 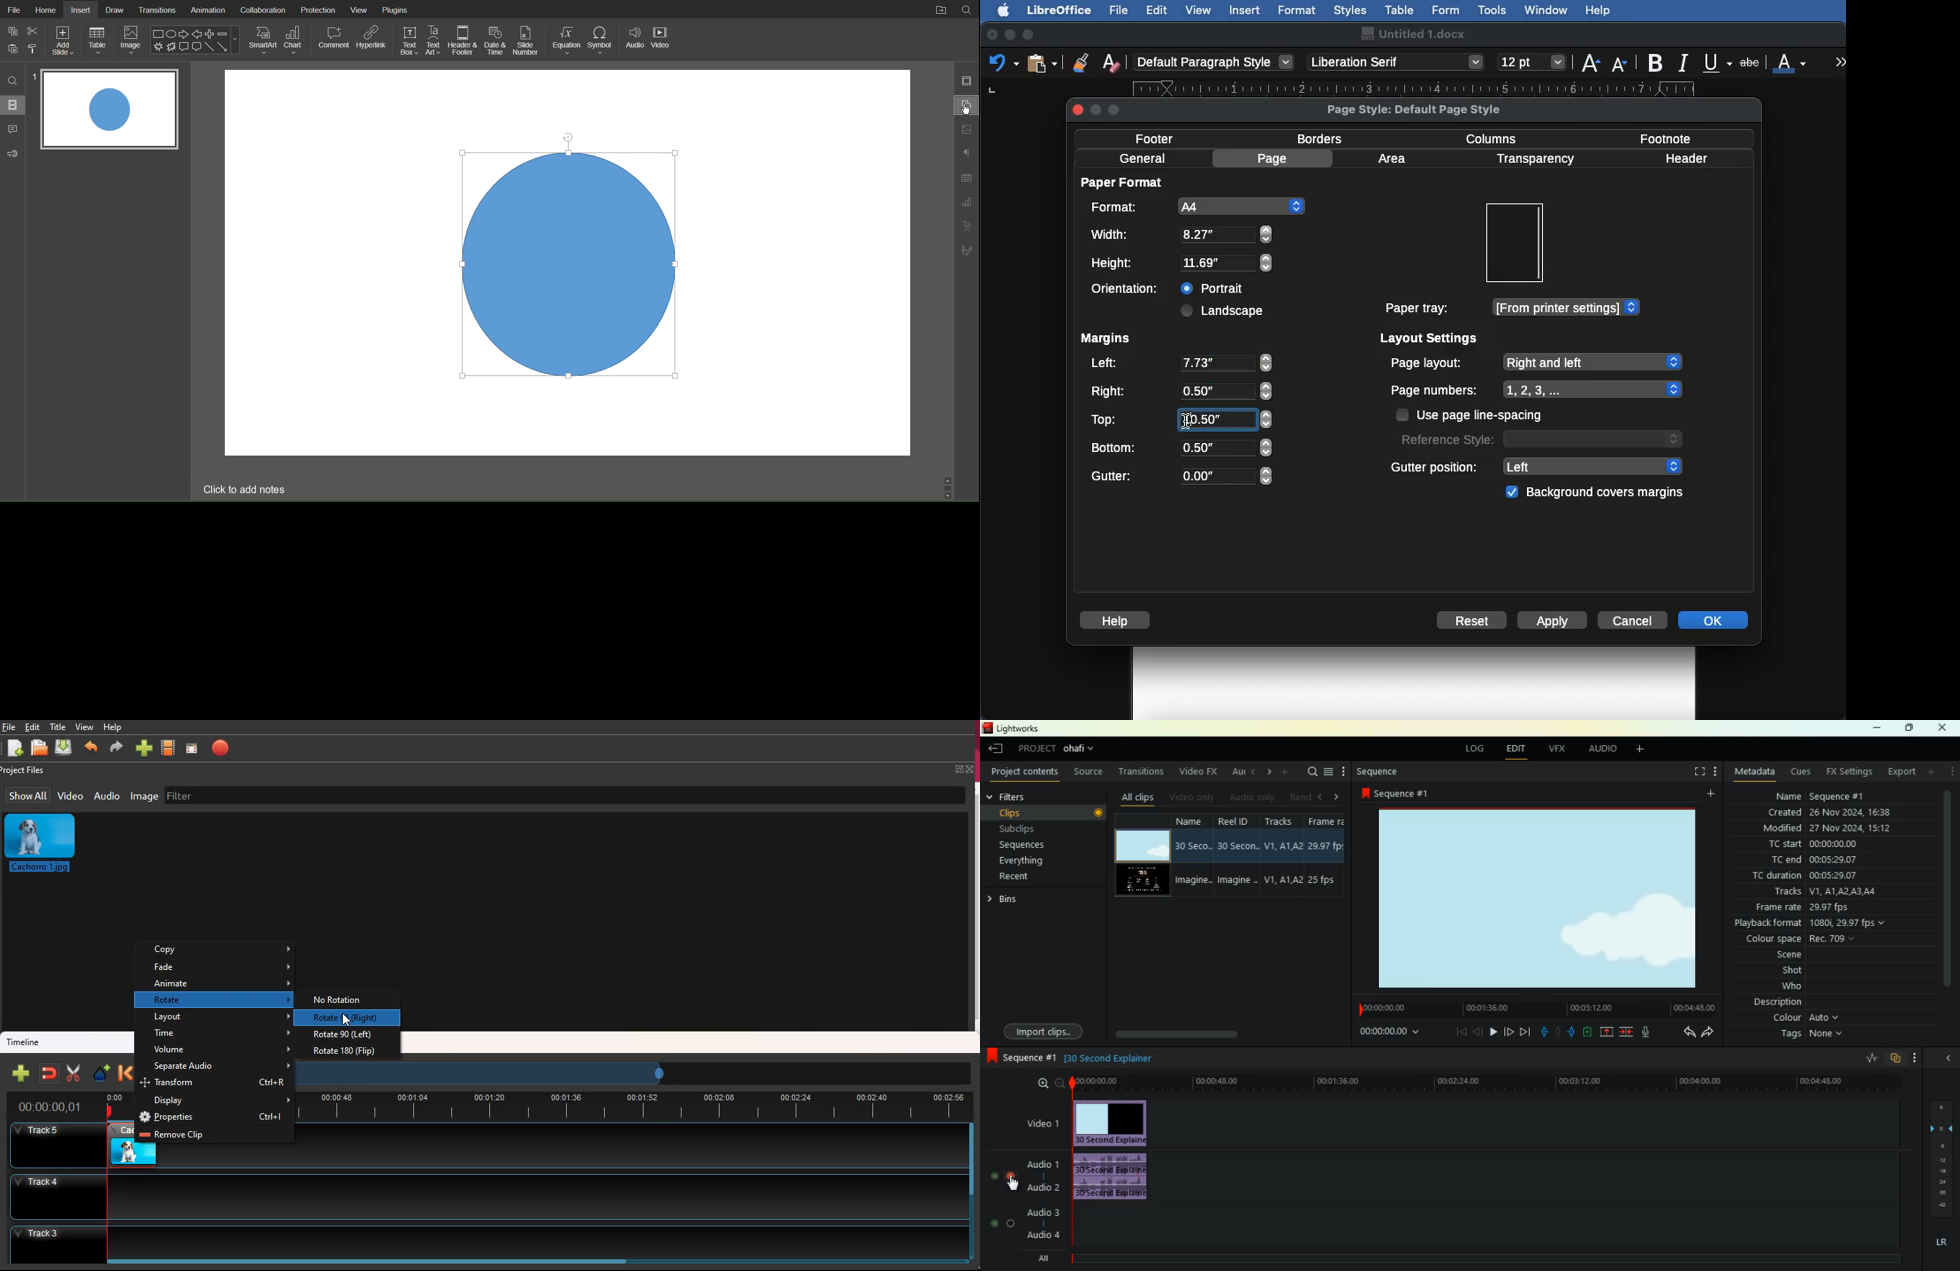 What do you see at coordinates (950, 496) in the screenshot?
I see `scroll ` at bounding box center [950, 496].